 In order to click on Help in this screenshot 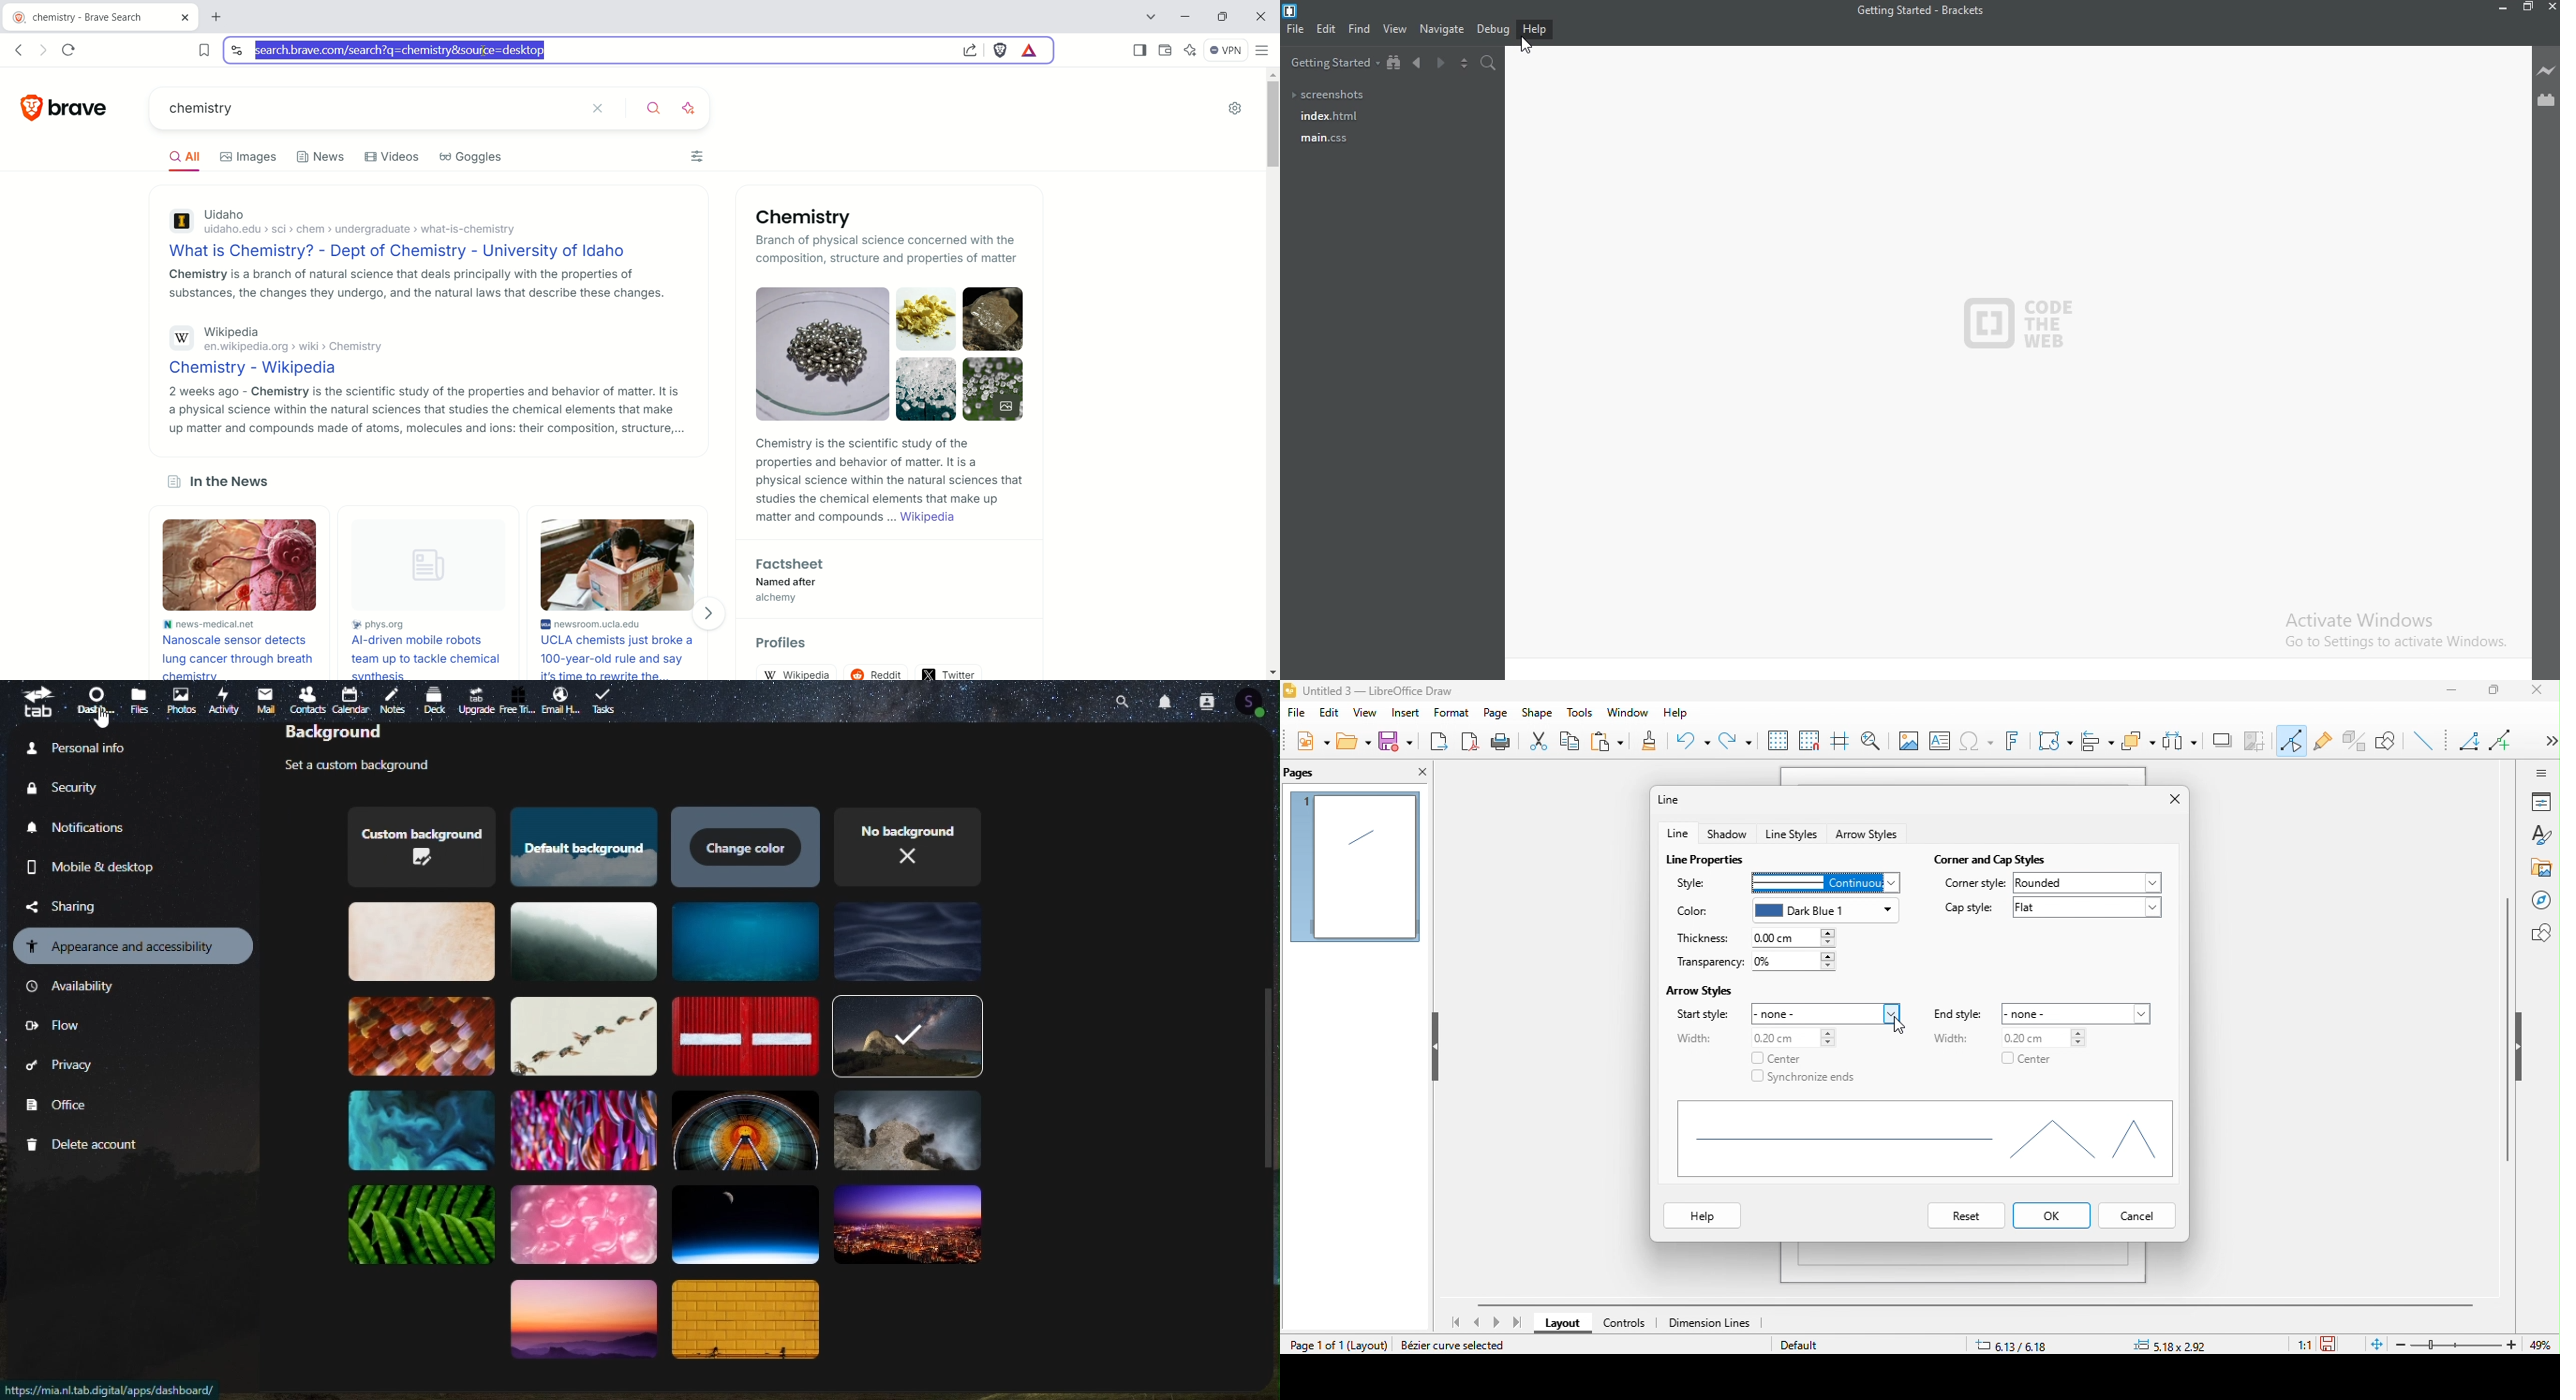, I will do `click(1536, 30)`.